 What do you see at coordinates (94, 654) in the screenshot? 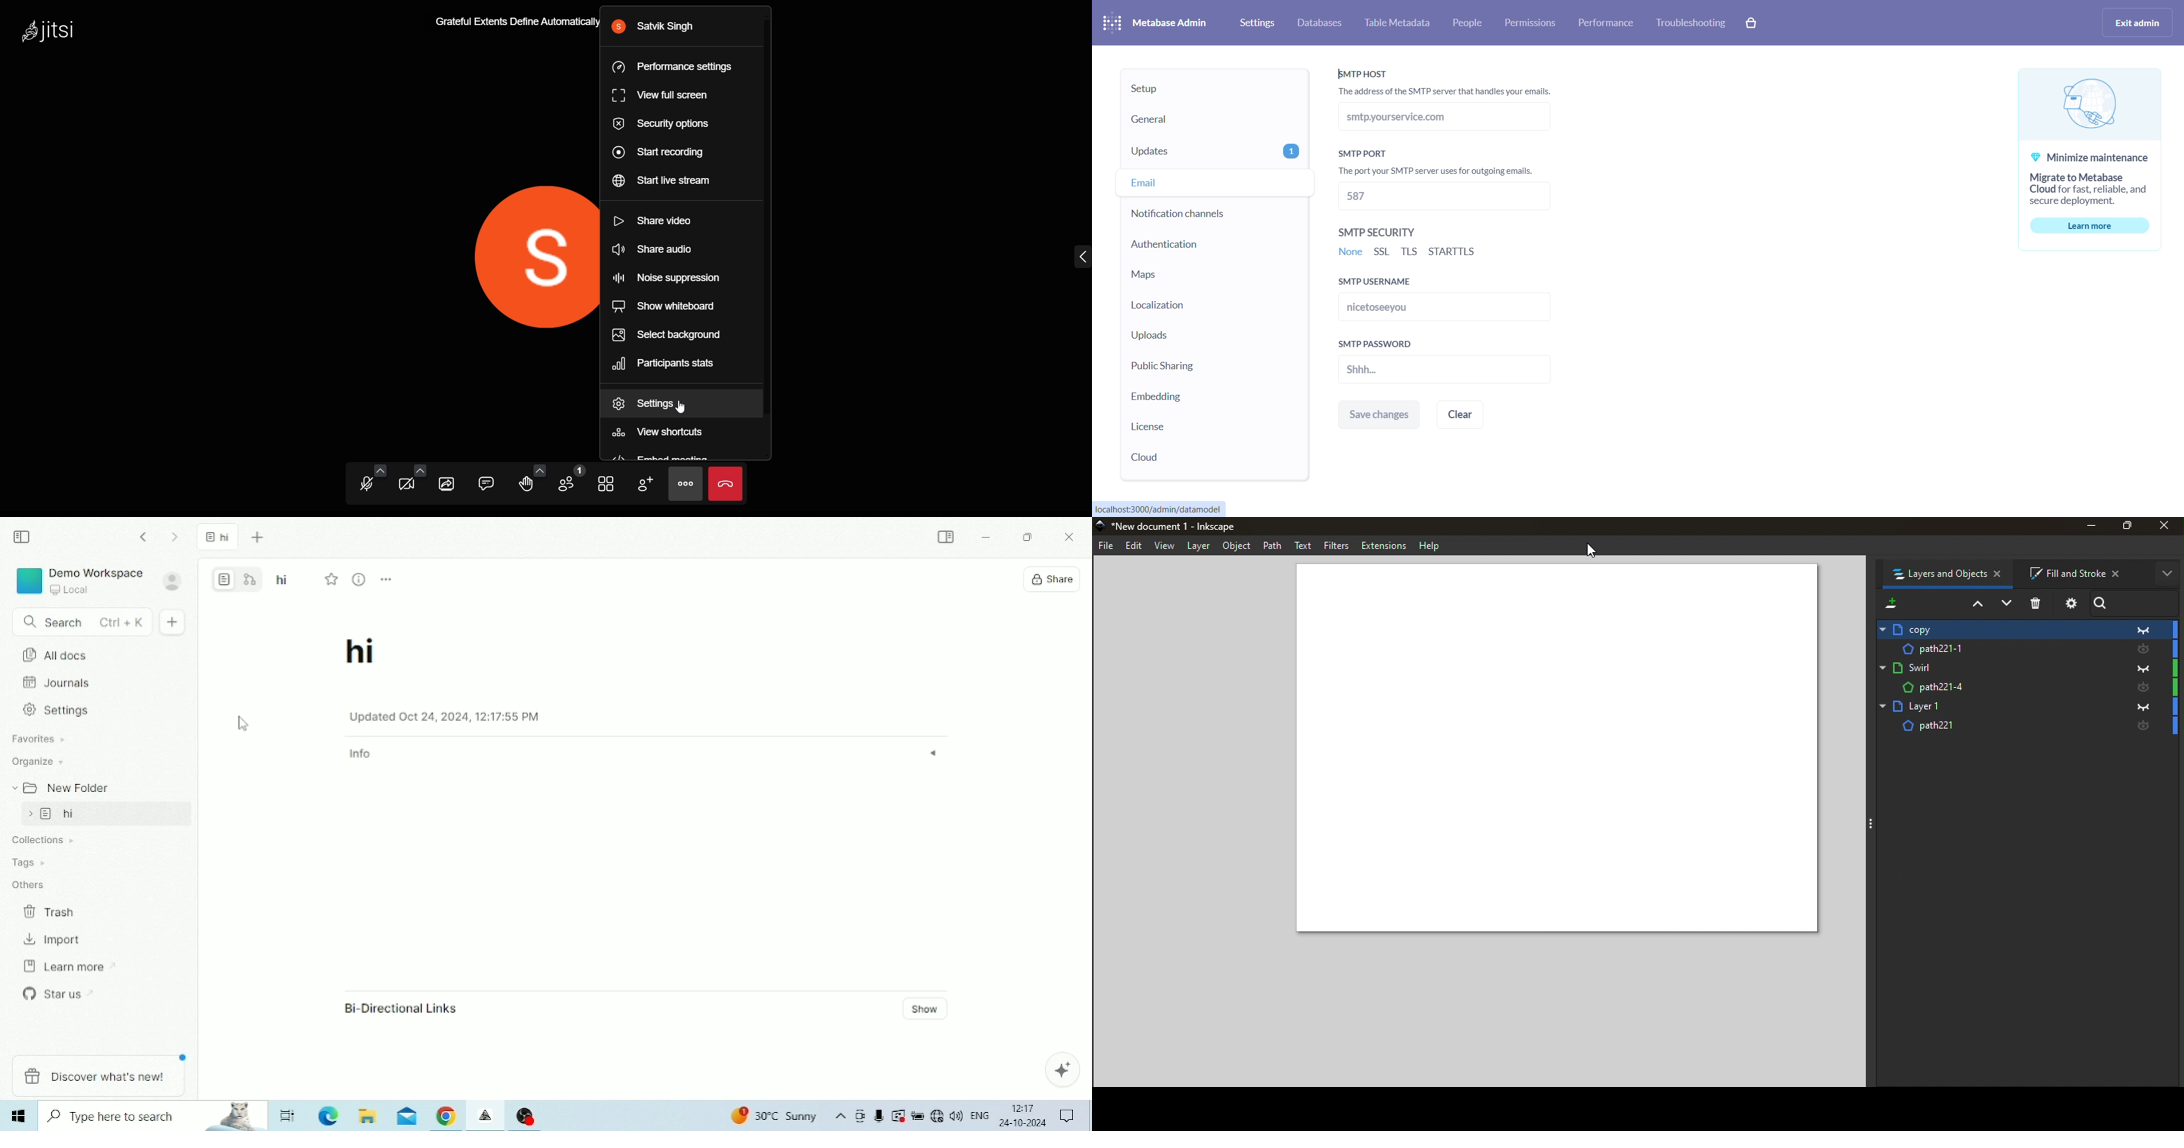
I see `All docs` at bounding box center [94, 654].